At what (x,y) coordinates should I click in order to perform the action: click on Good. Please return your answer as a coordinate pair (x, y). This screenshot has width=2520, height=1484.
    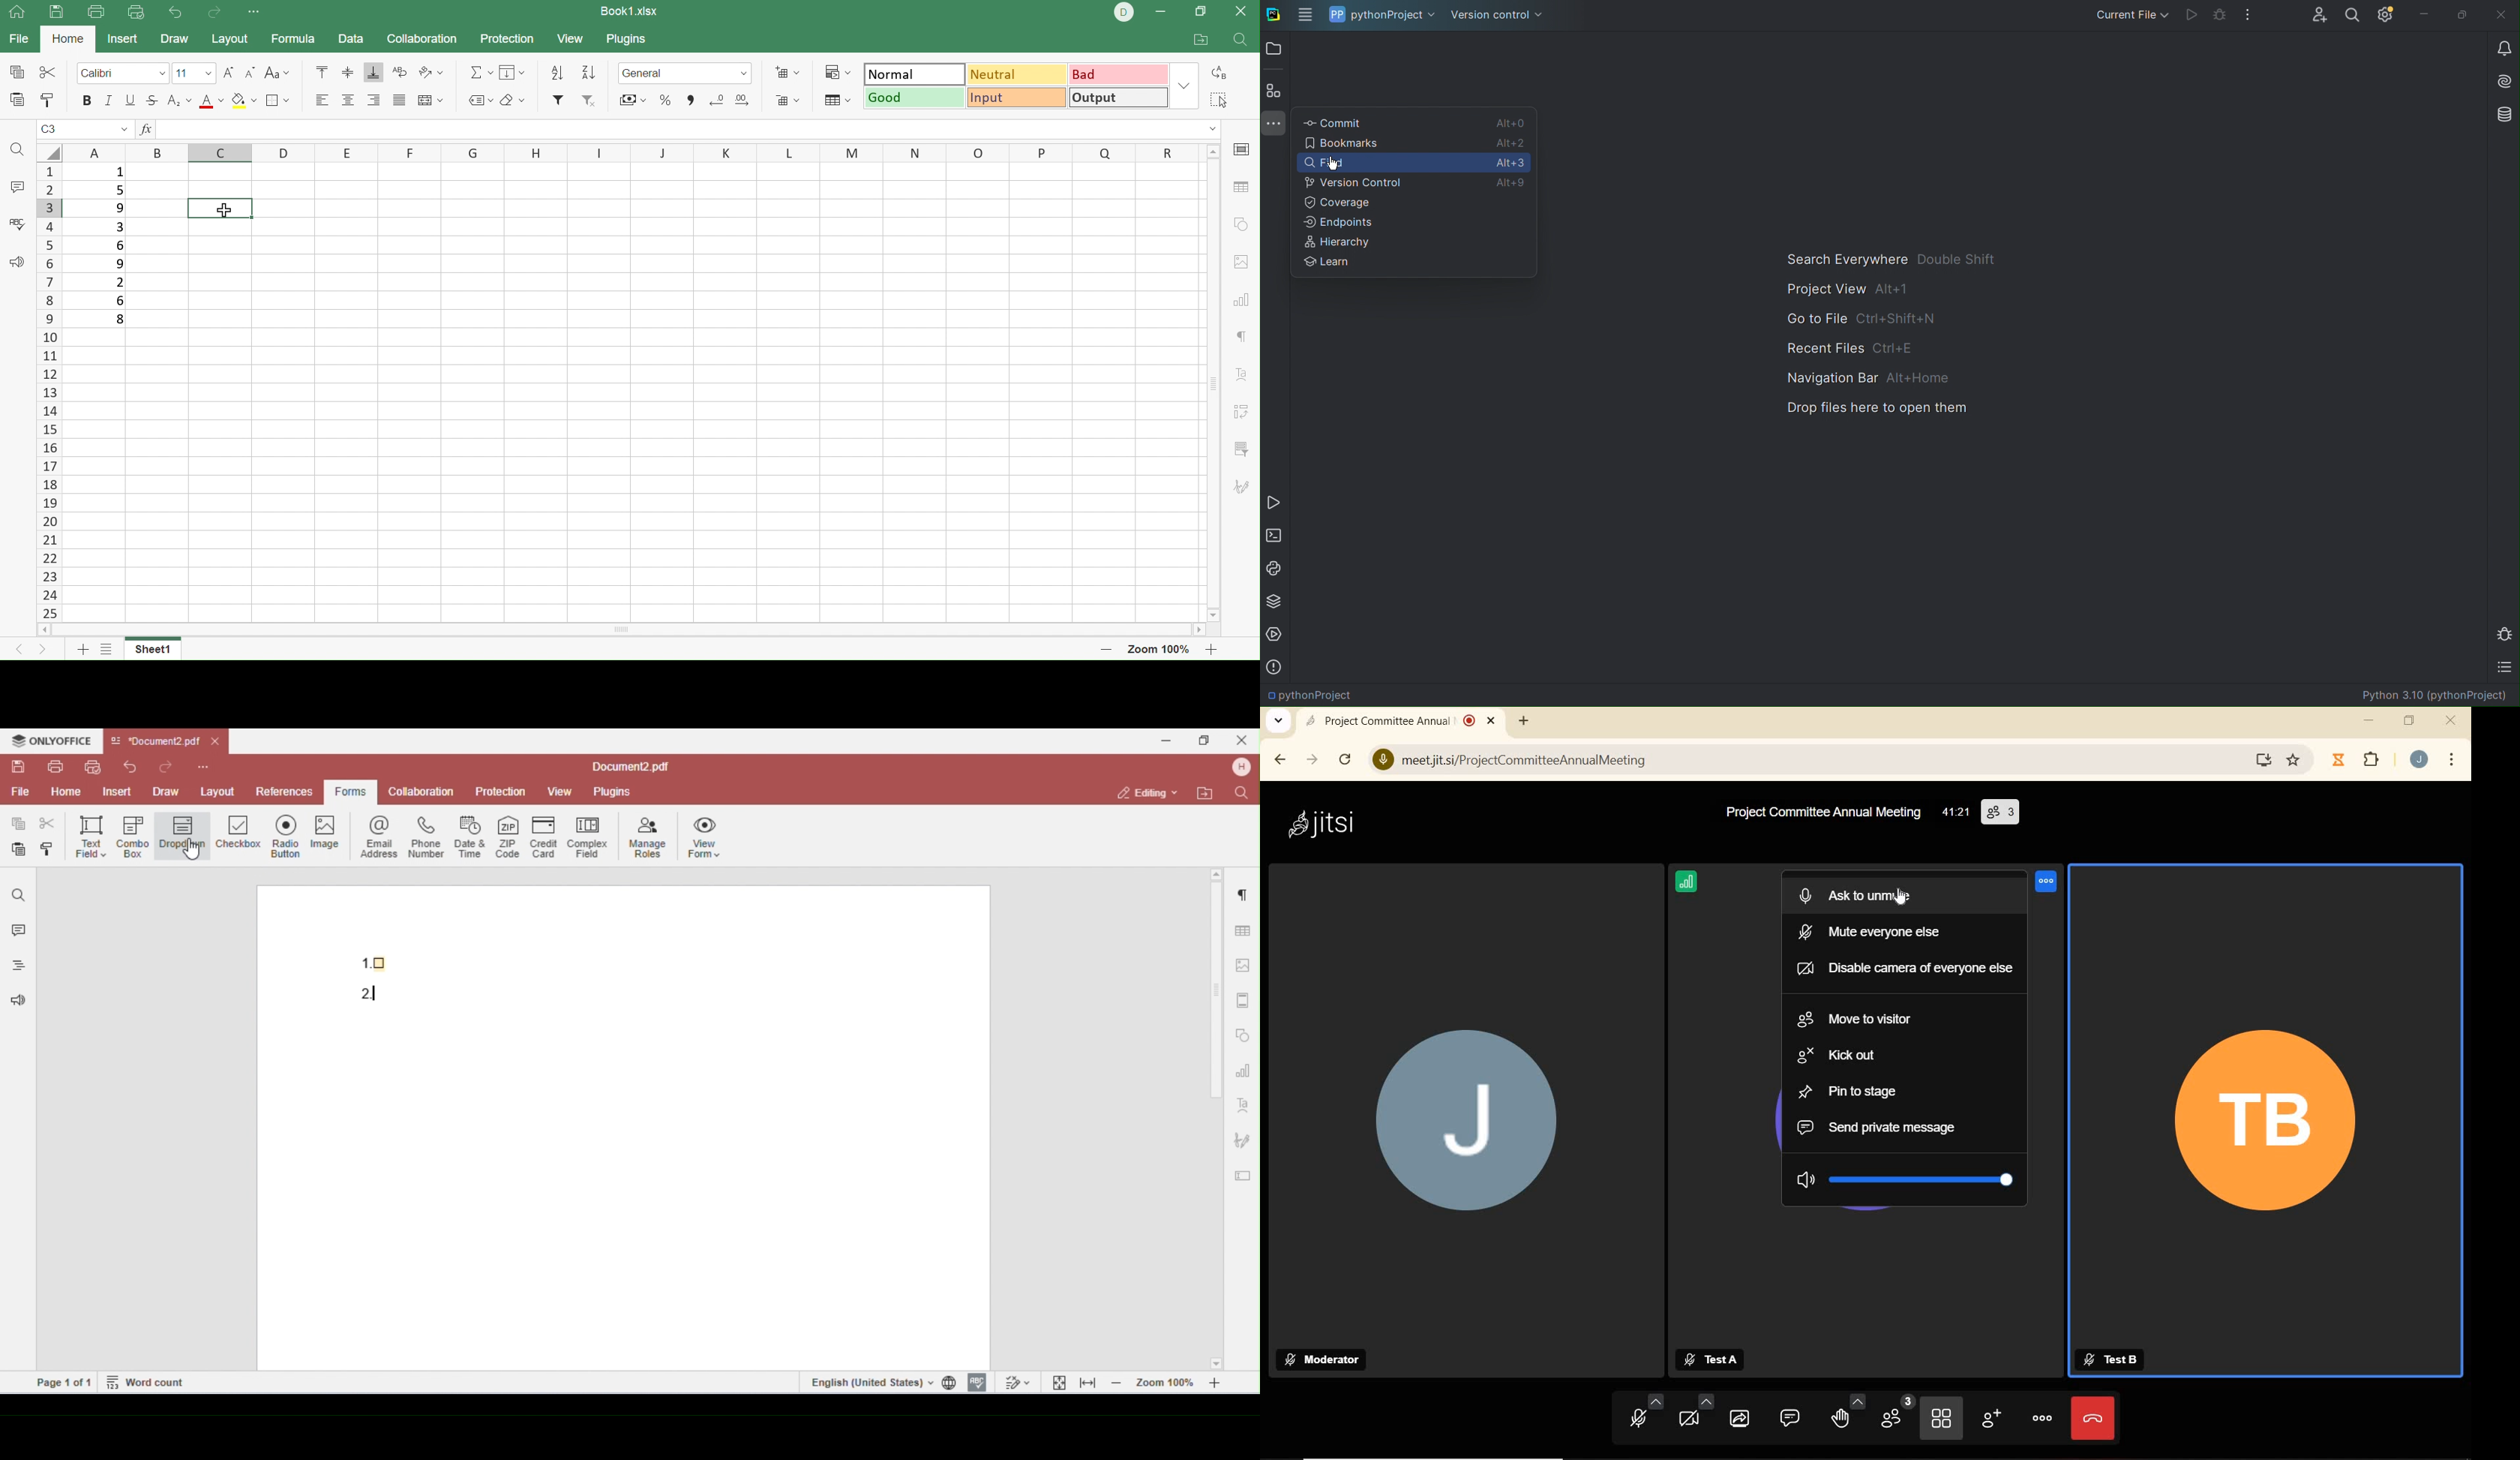
    Looking at the image, I should click on (913, 97).